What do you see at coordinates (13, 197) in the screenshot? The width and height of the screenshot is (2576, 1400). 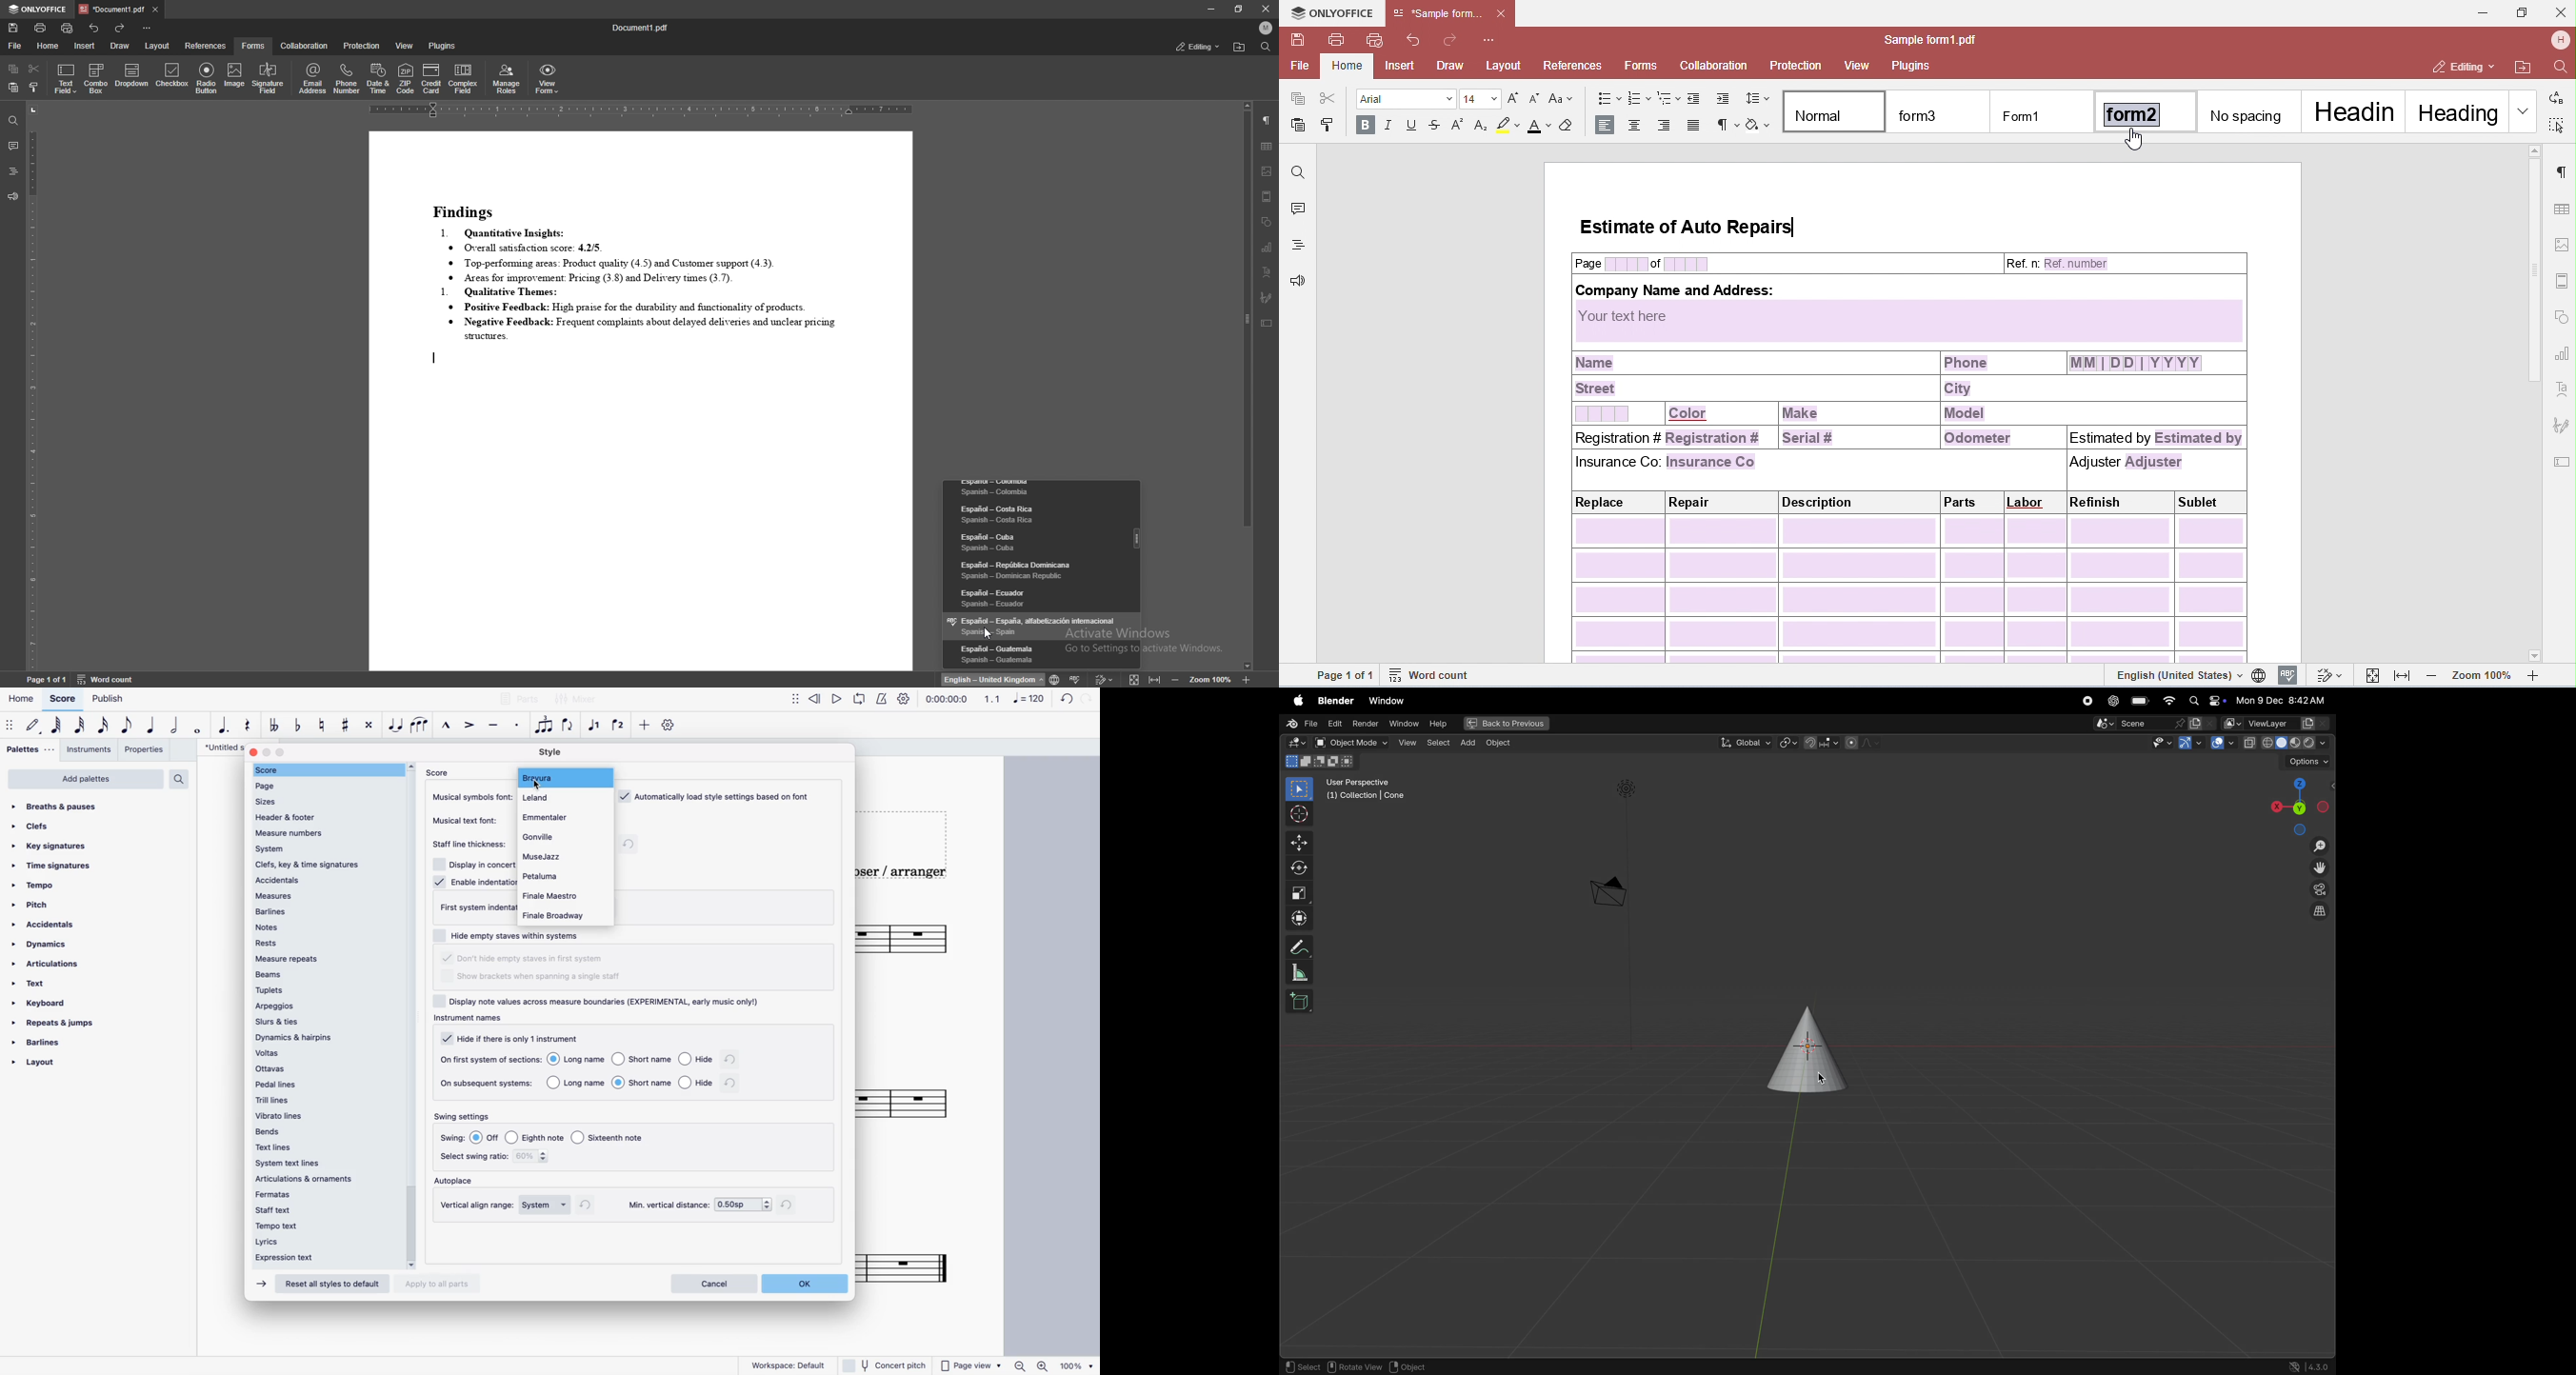 I see `feedback` at bounding box center [13, 197].